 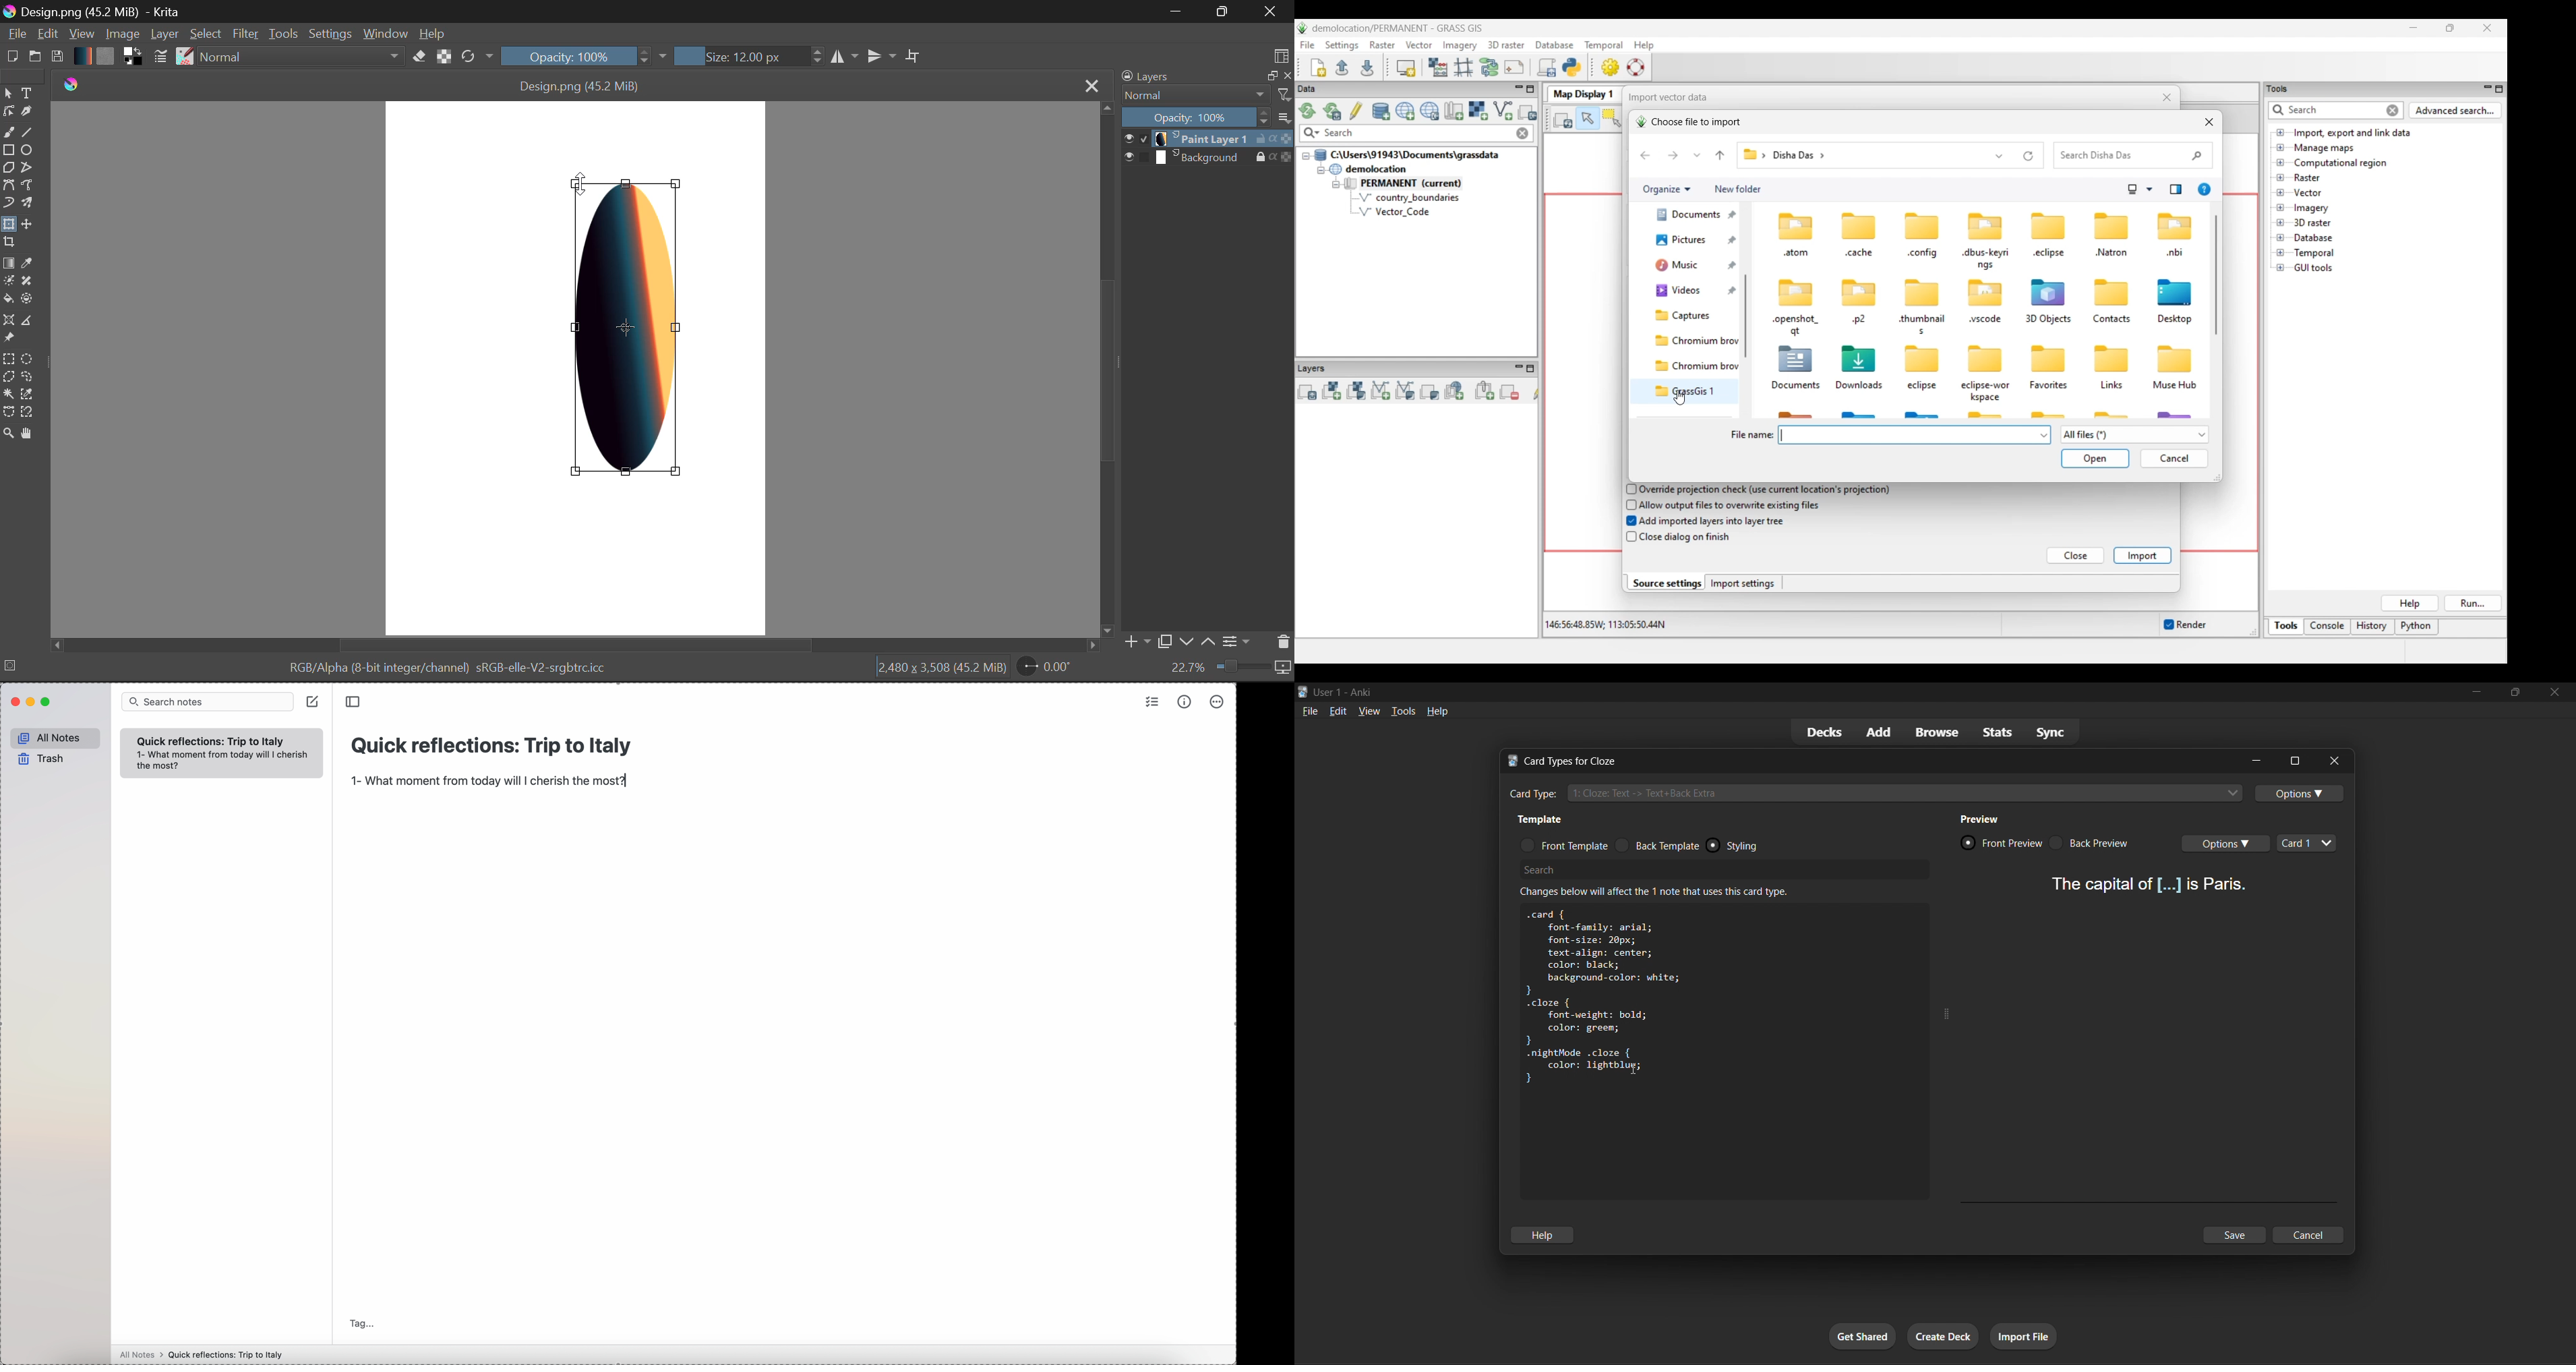 I want to click on Reference Image, so click(x=8, y=339).